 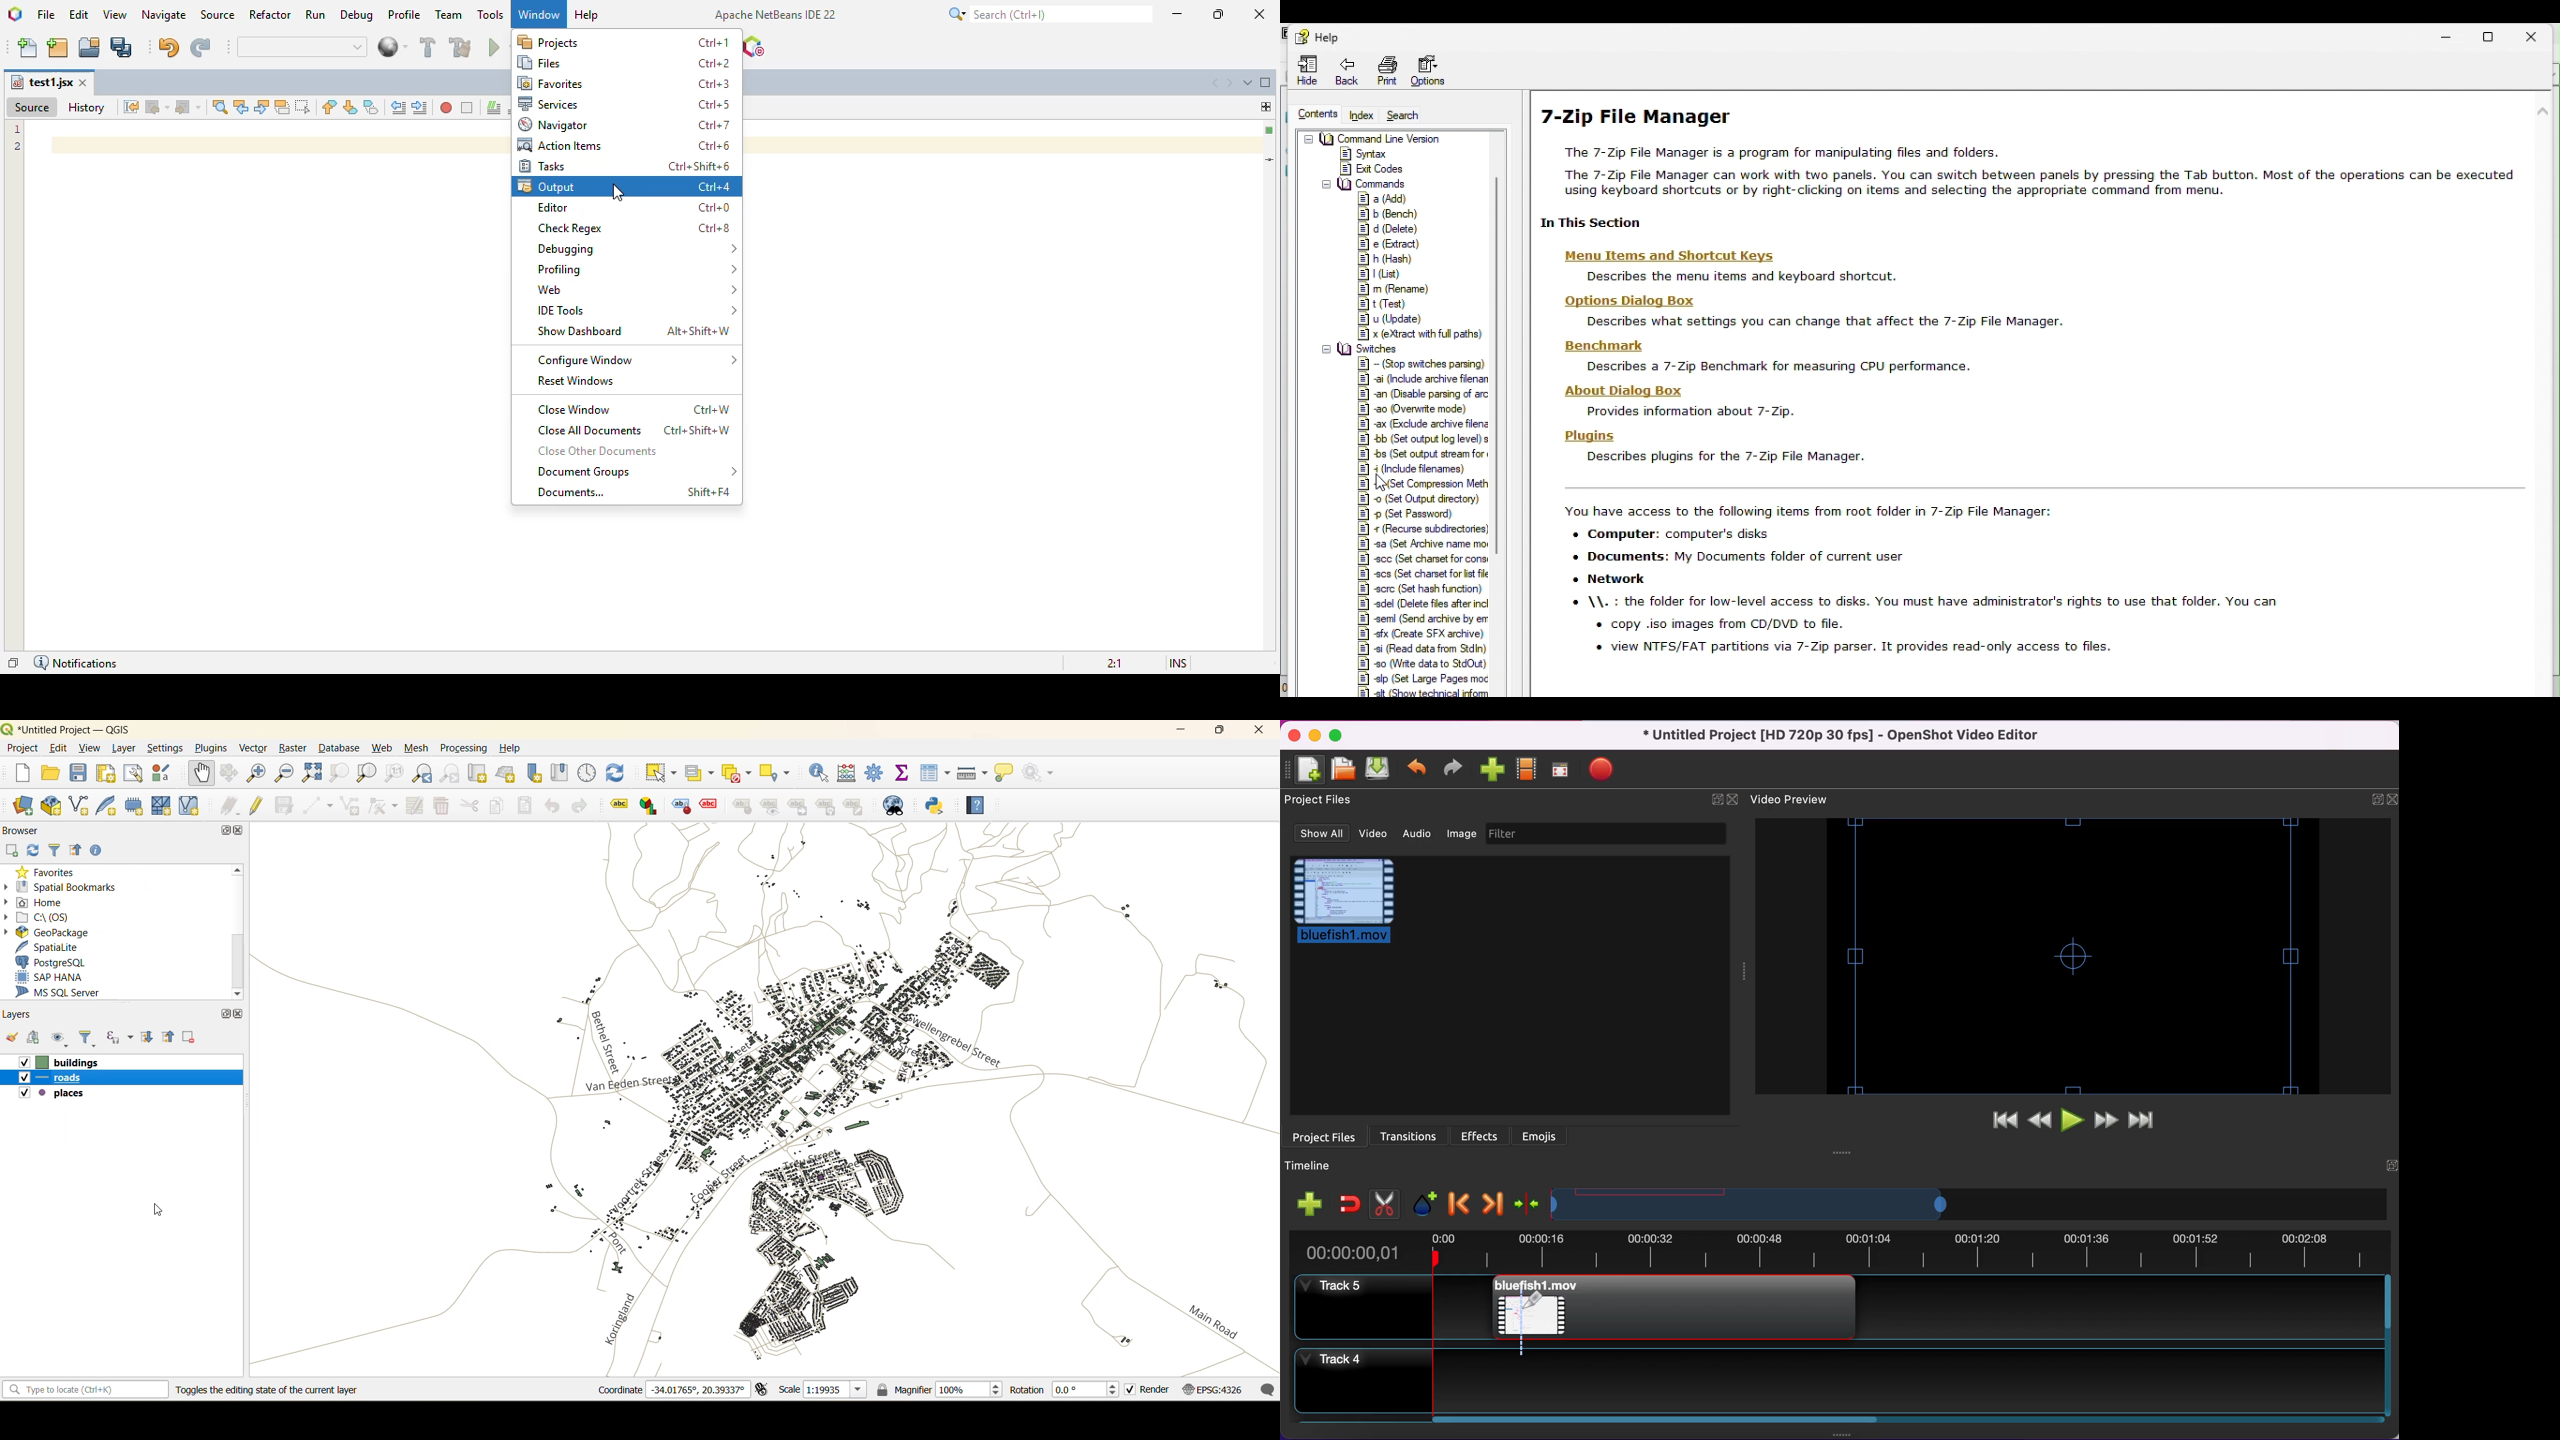 I want to click on show spatial bookmark, so click(x=561, y=775).